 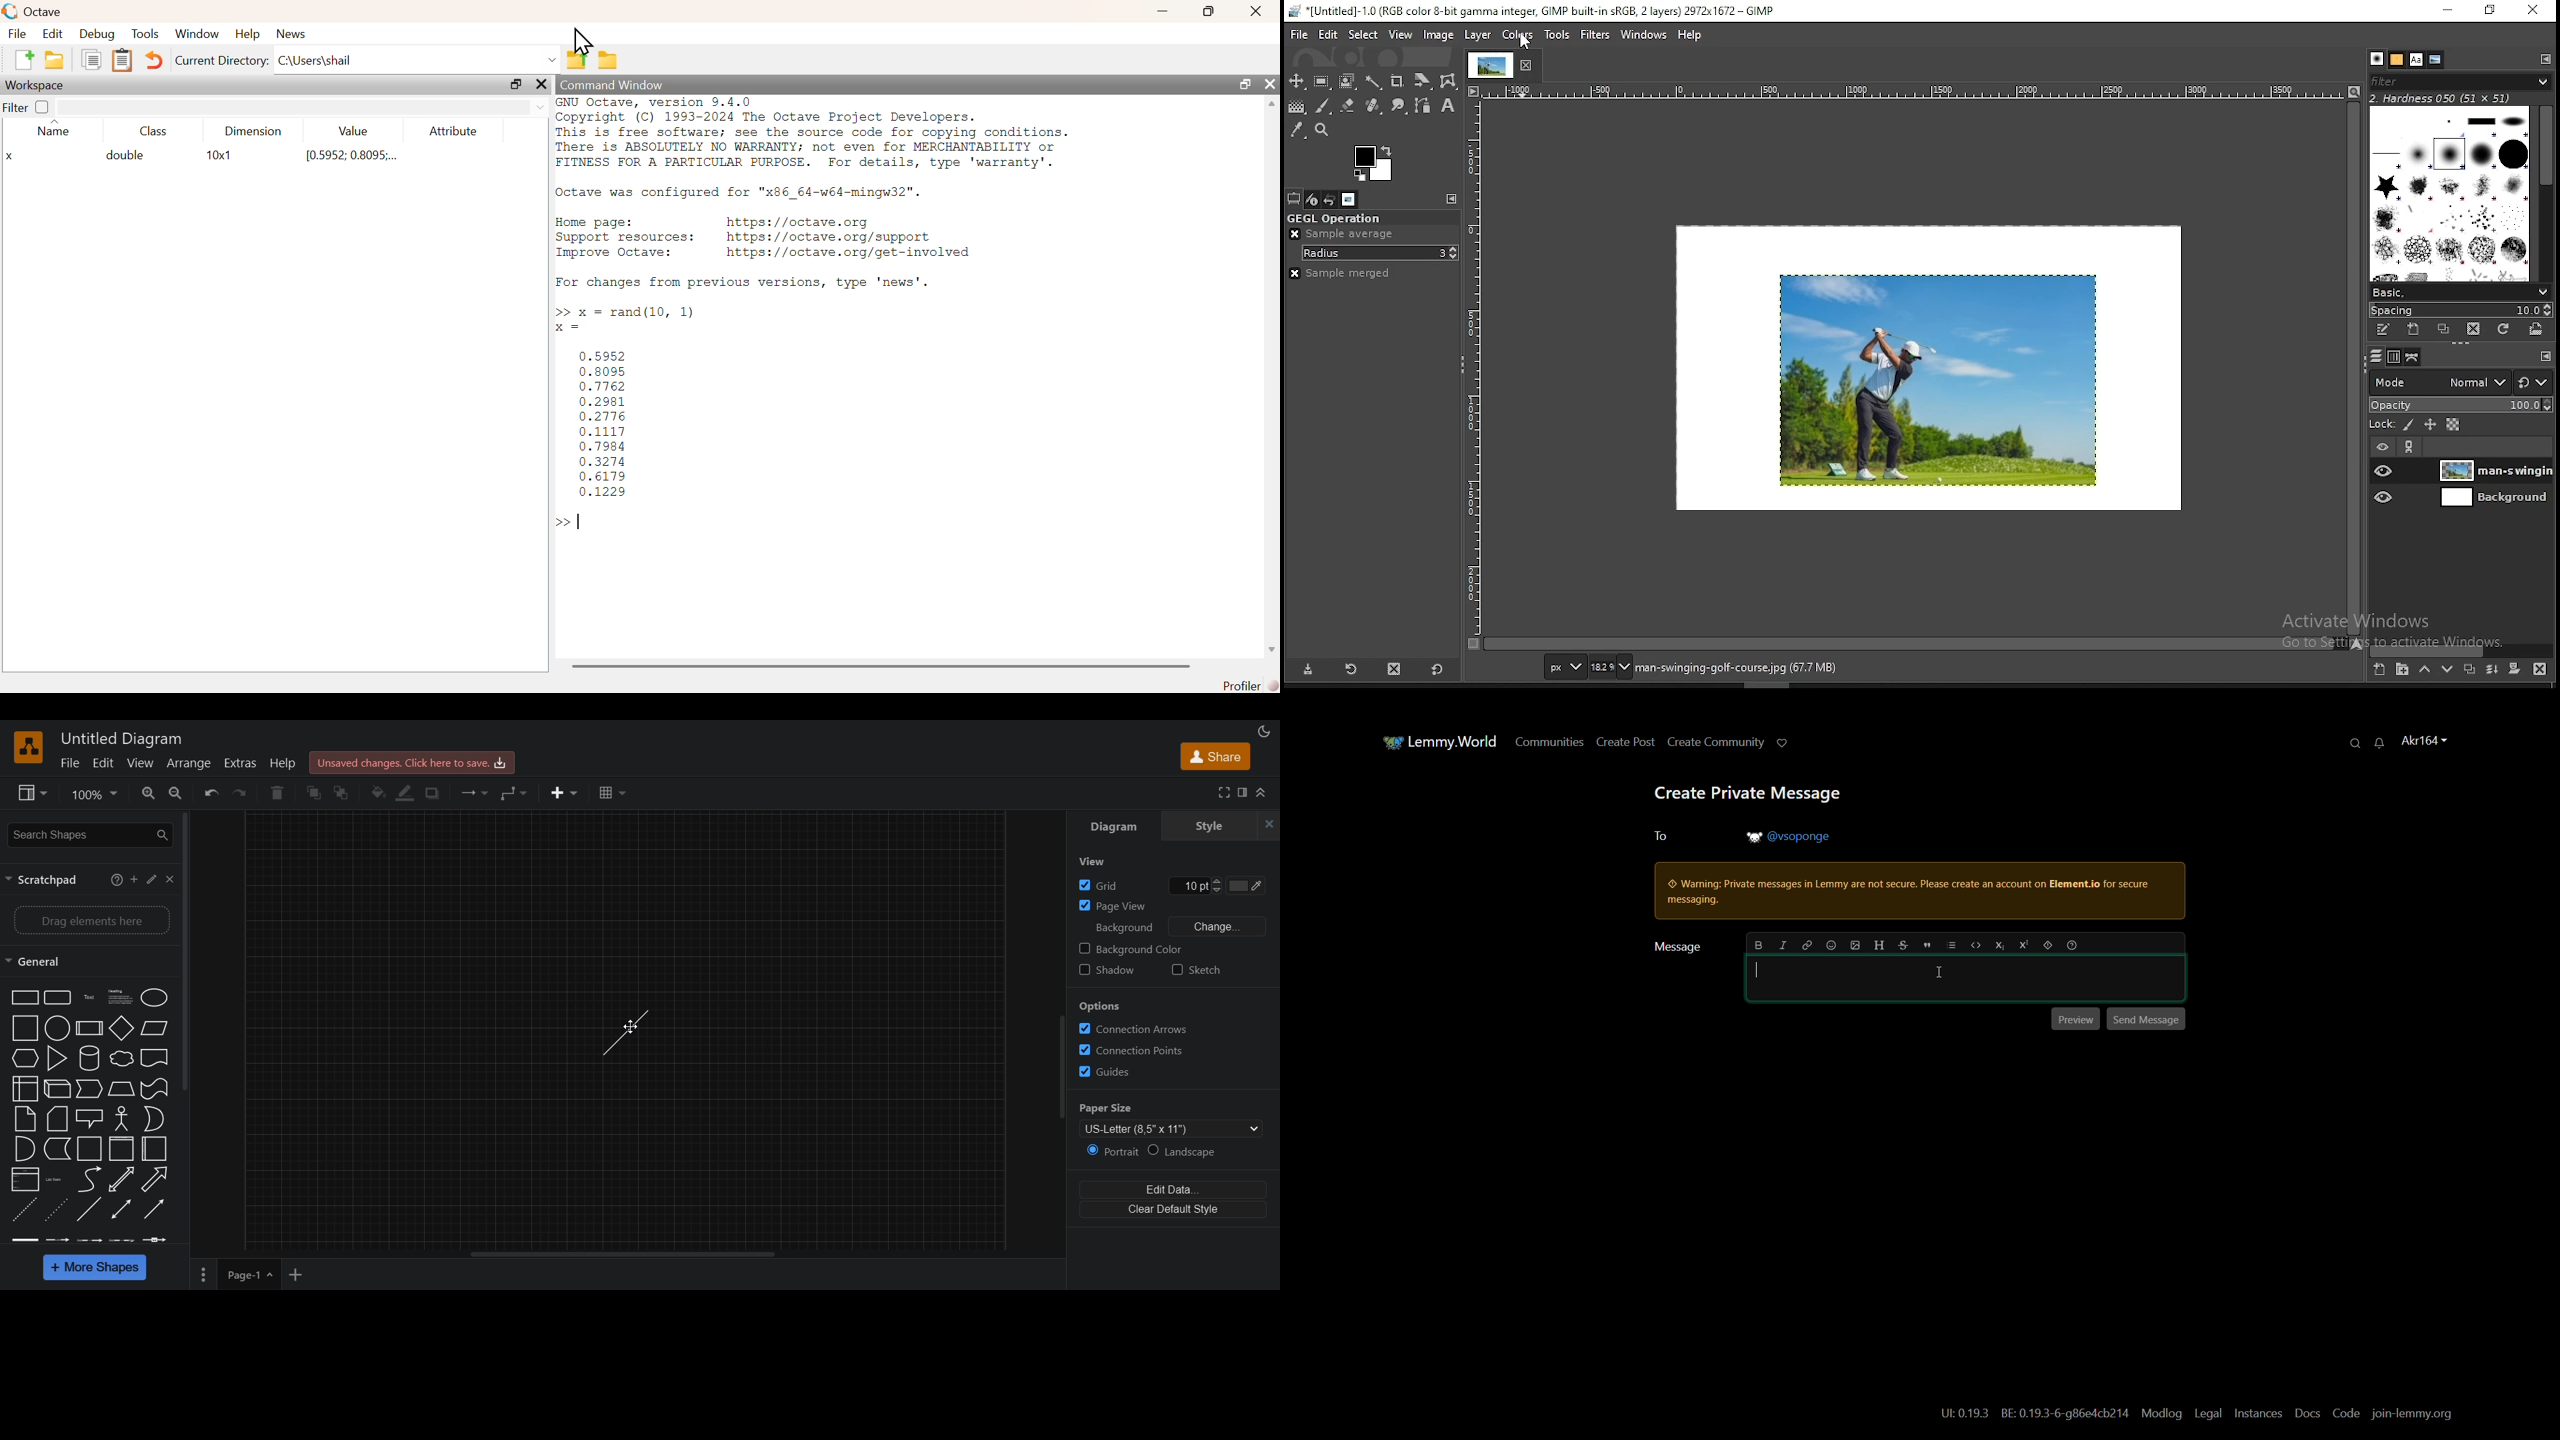 I want to click on to front, so click(x=314, y=793).